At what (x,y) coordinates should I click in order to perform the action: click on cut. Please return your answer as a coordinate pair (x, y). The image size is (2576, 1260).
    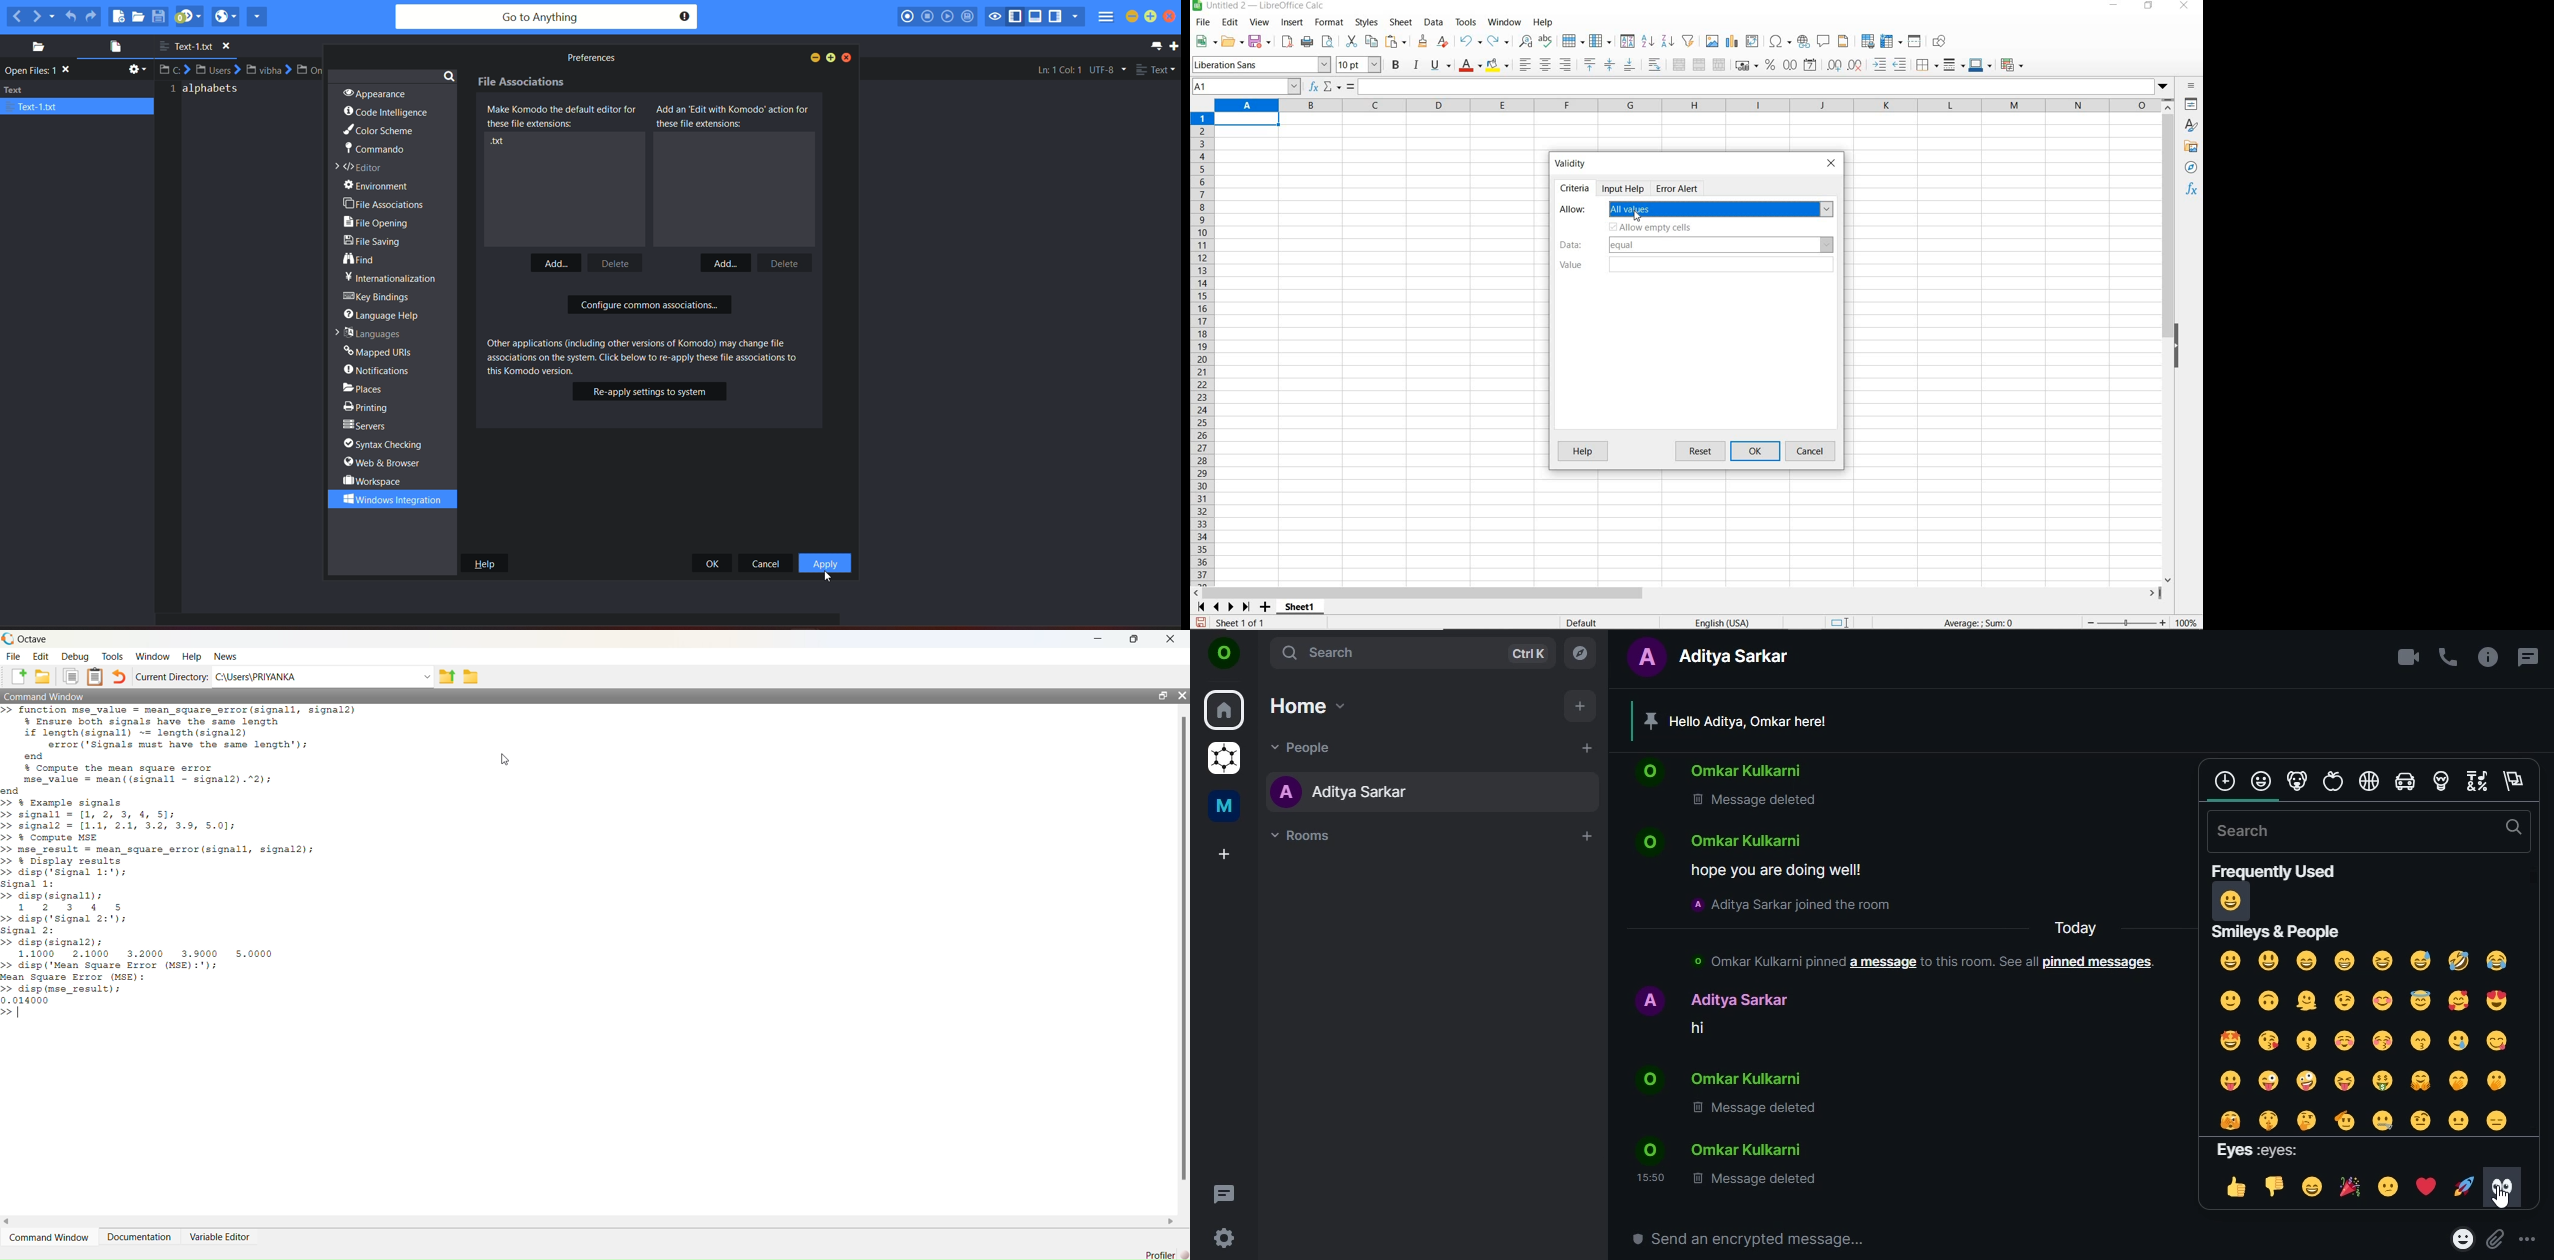
    Looking at the image, I should click on (1351, 42).